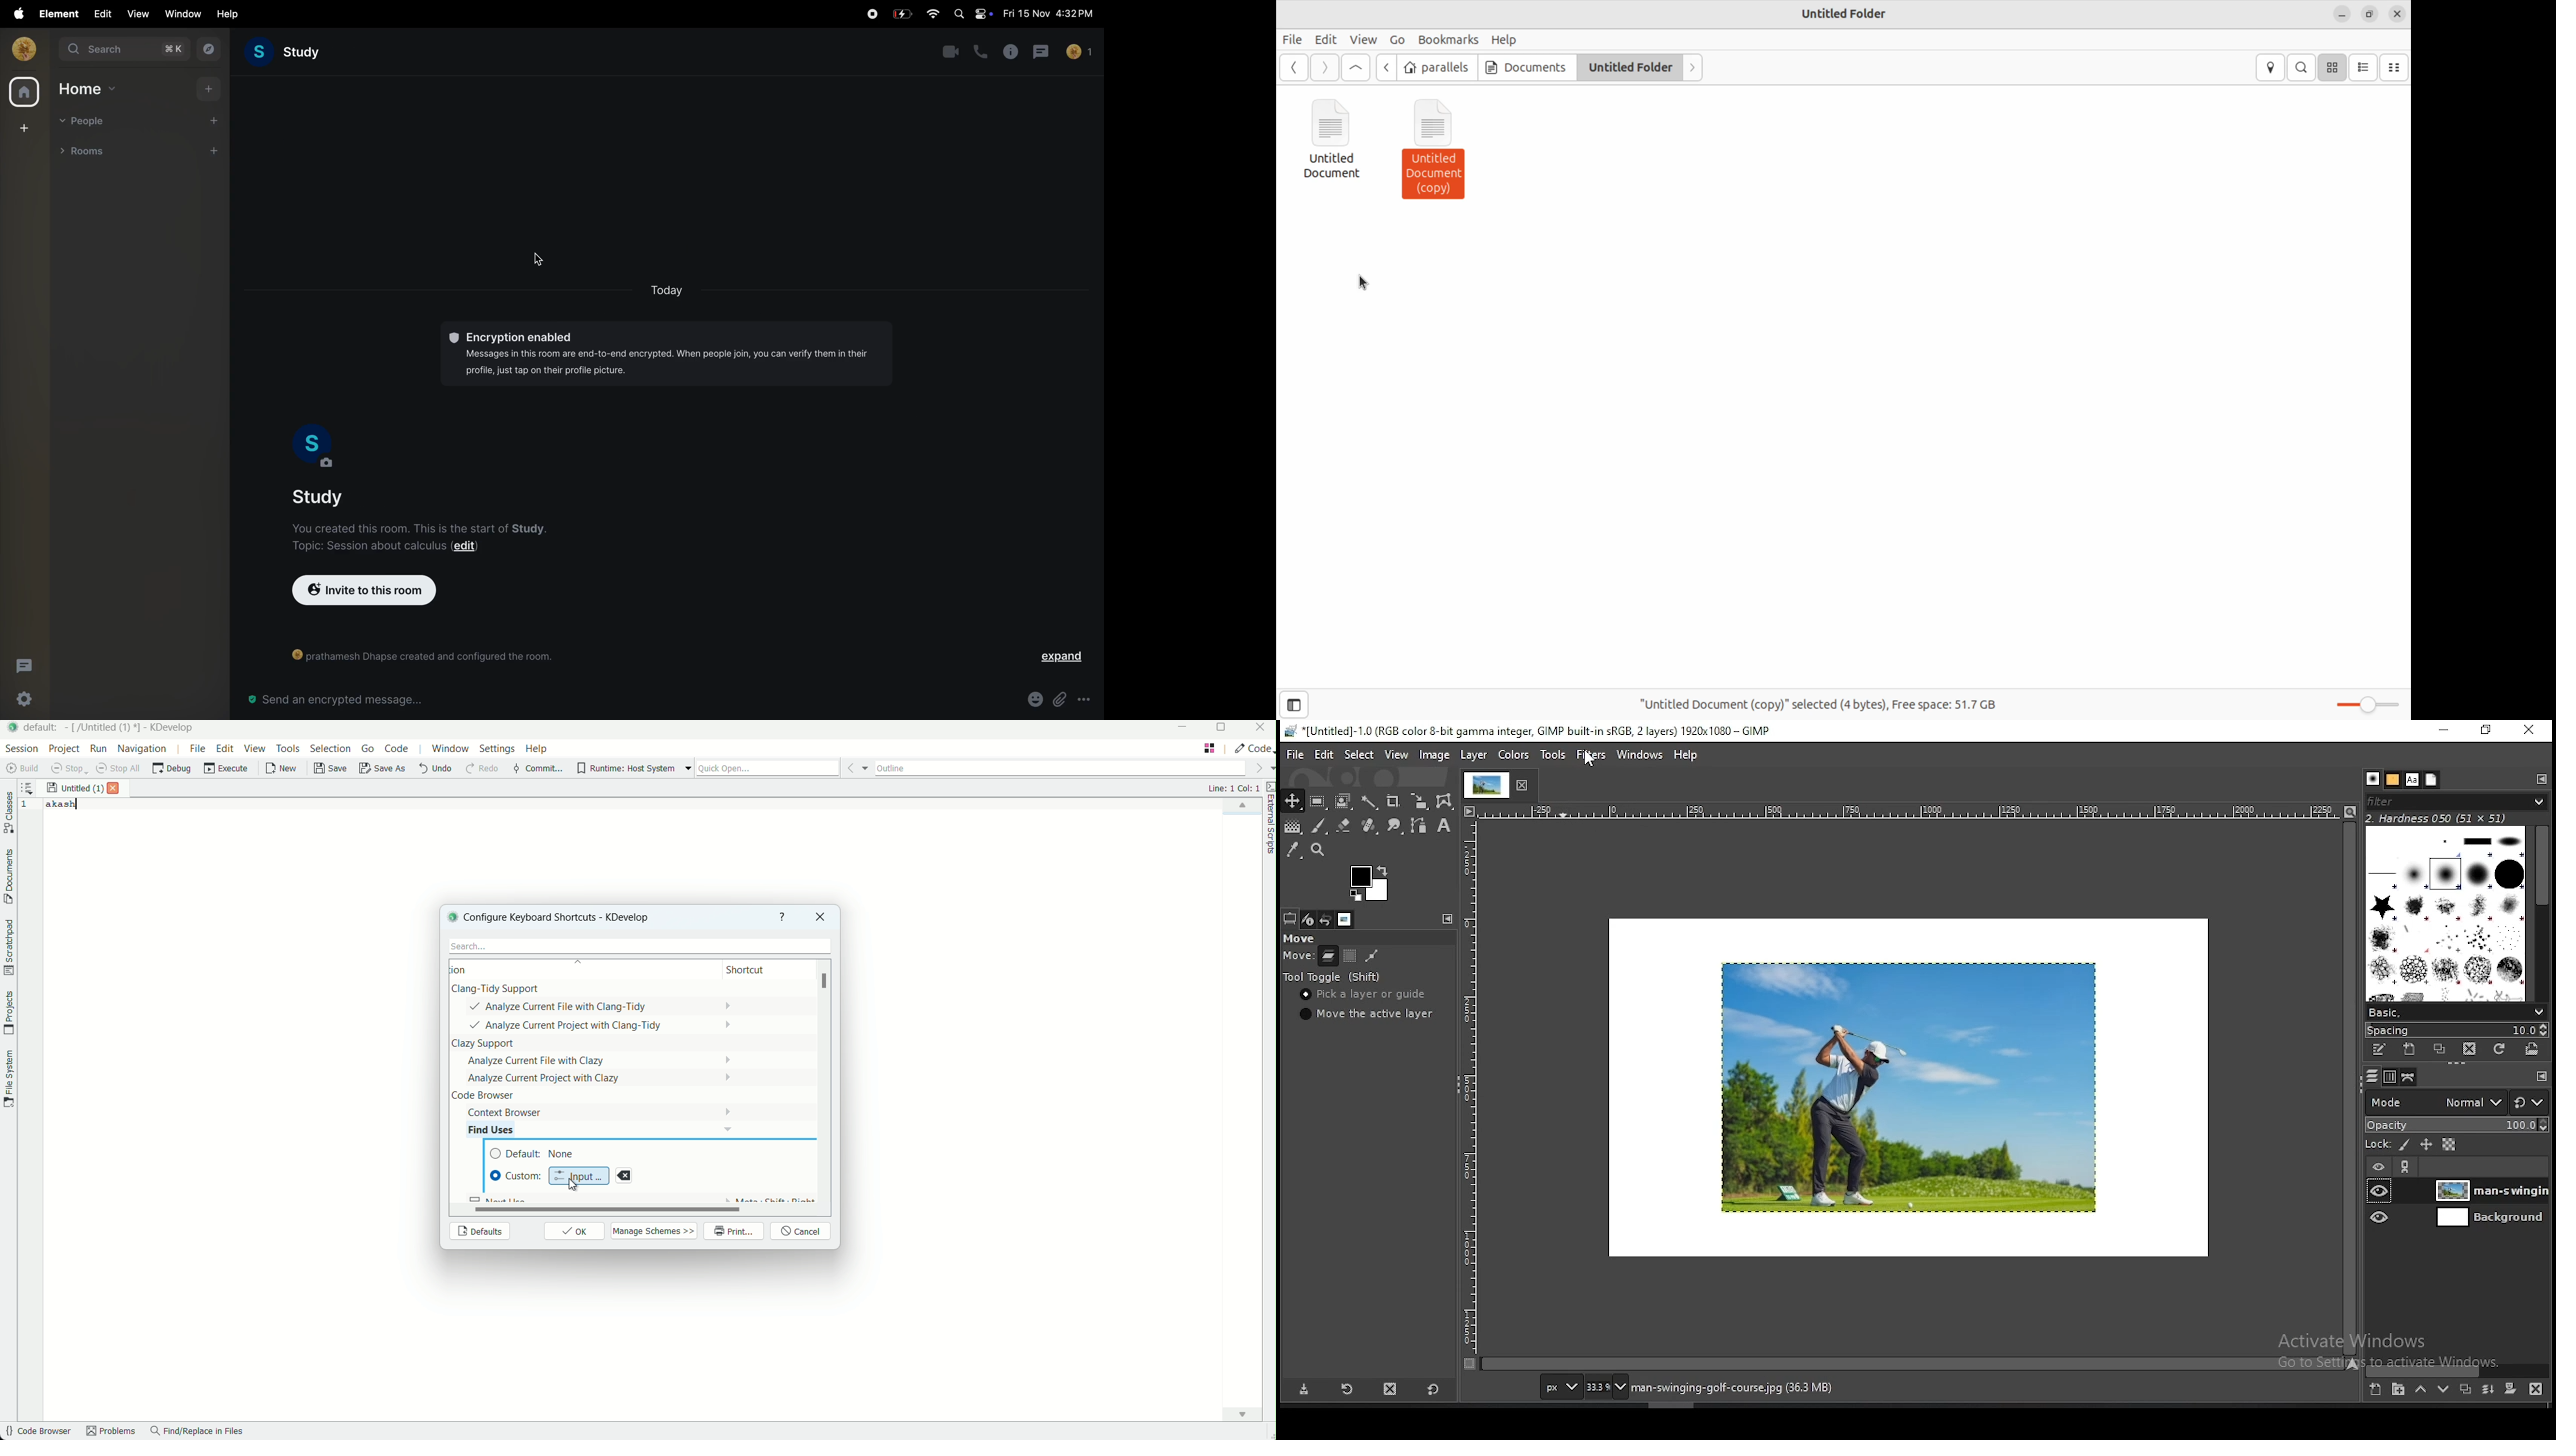 The width and height of the screenshot is (2576, 1456). What do you see at coordinates (1065, 657) in the screenshot?
I see `expand` at bounding box center [1065, 657].